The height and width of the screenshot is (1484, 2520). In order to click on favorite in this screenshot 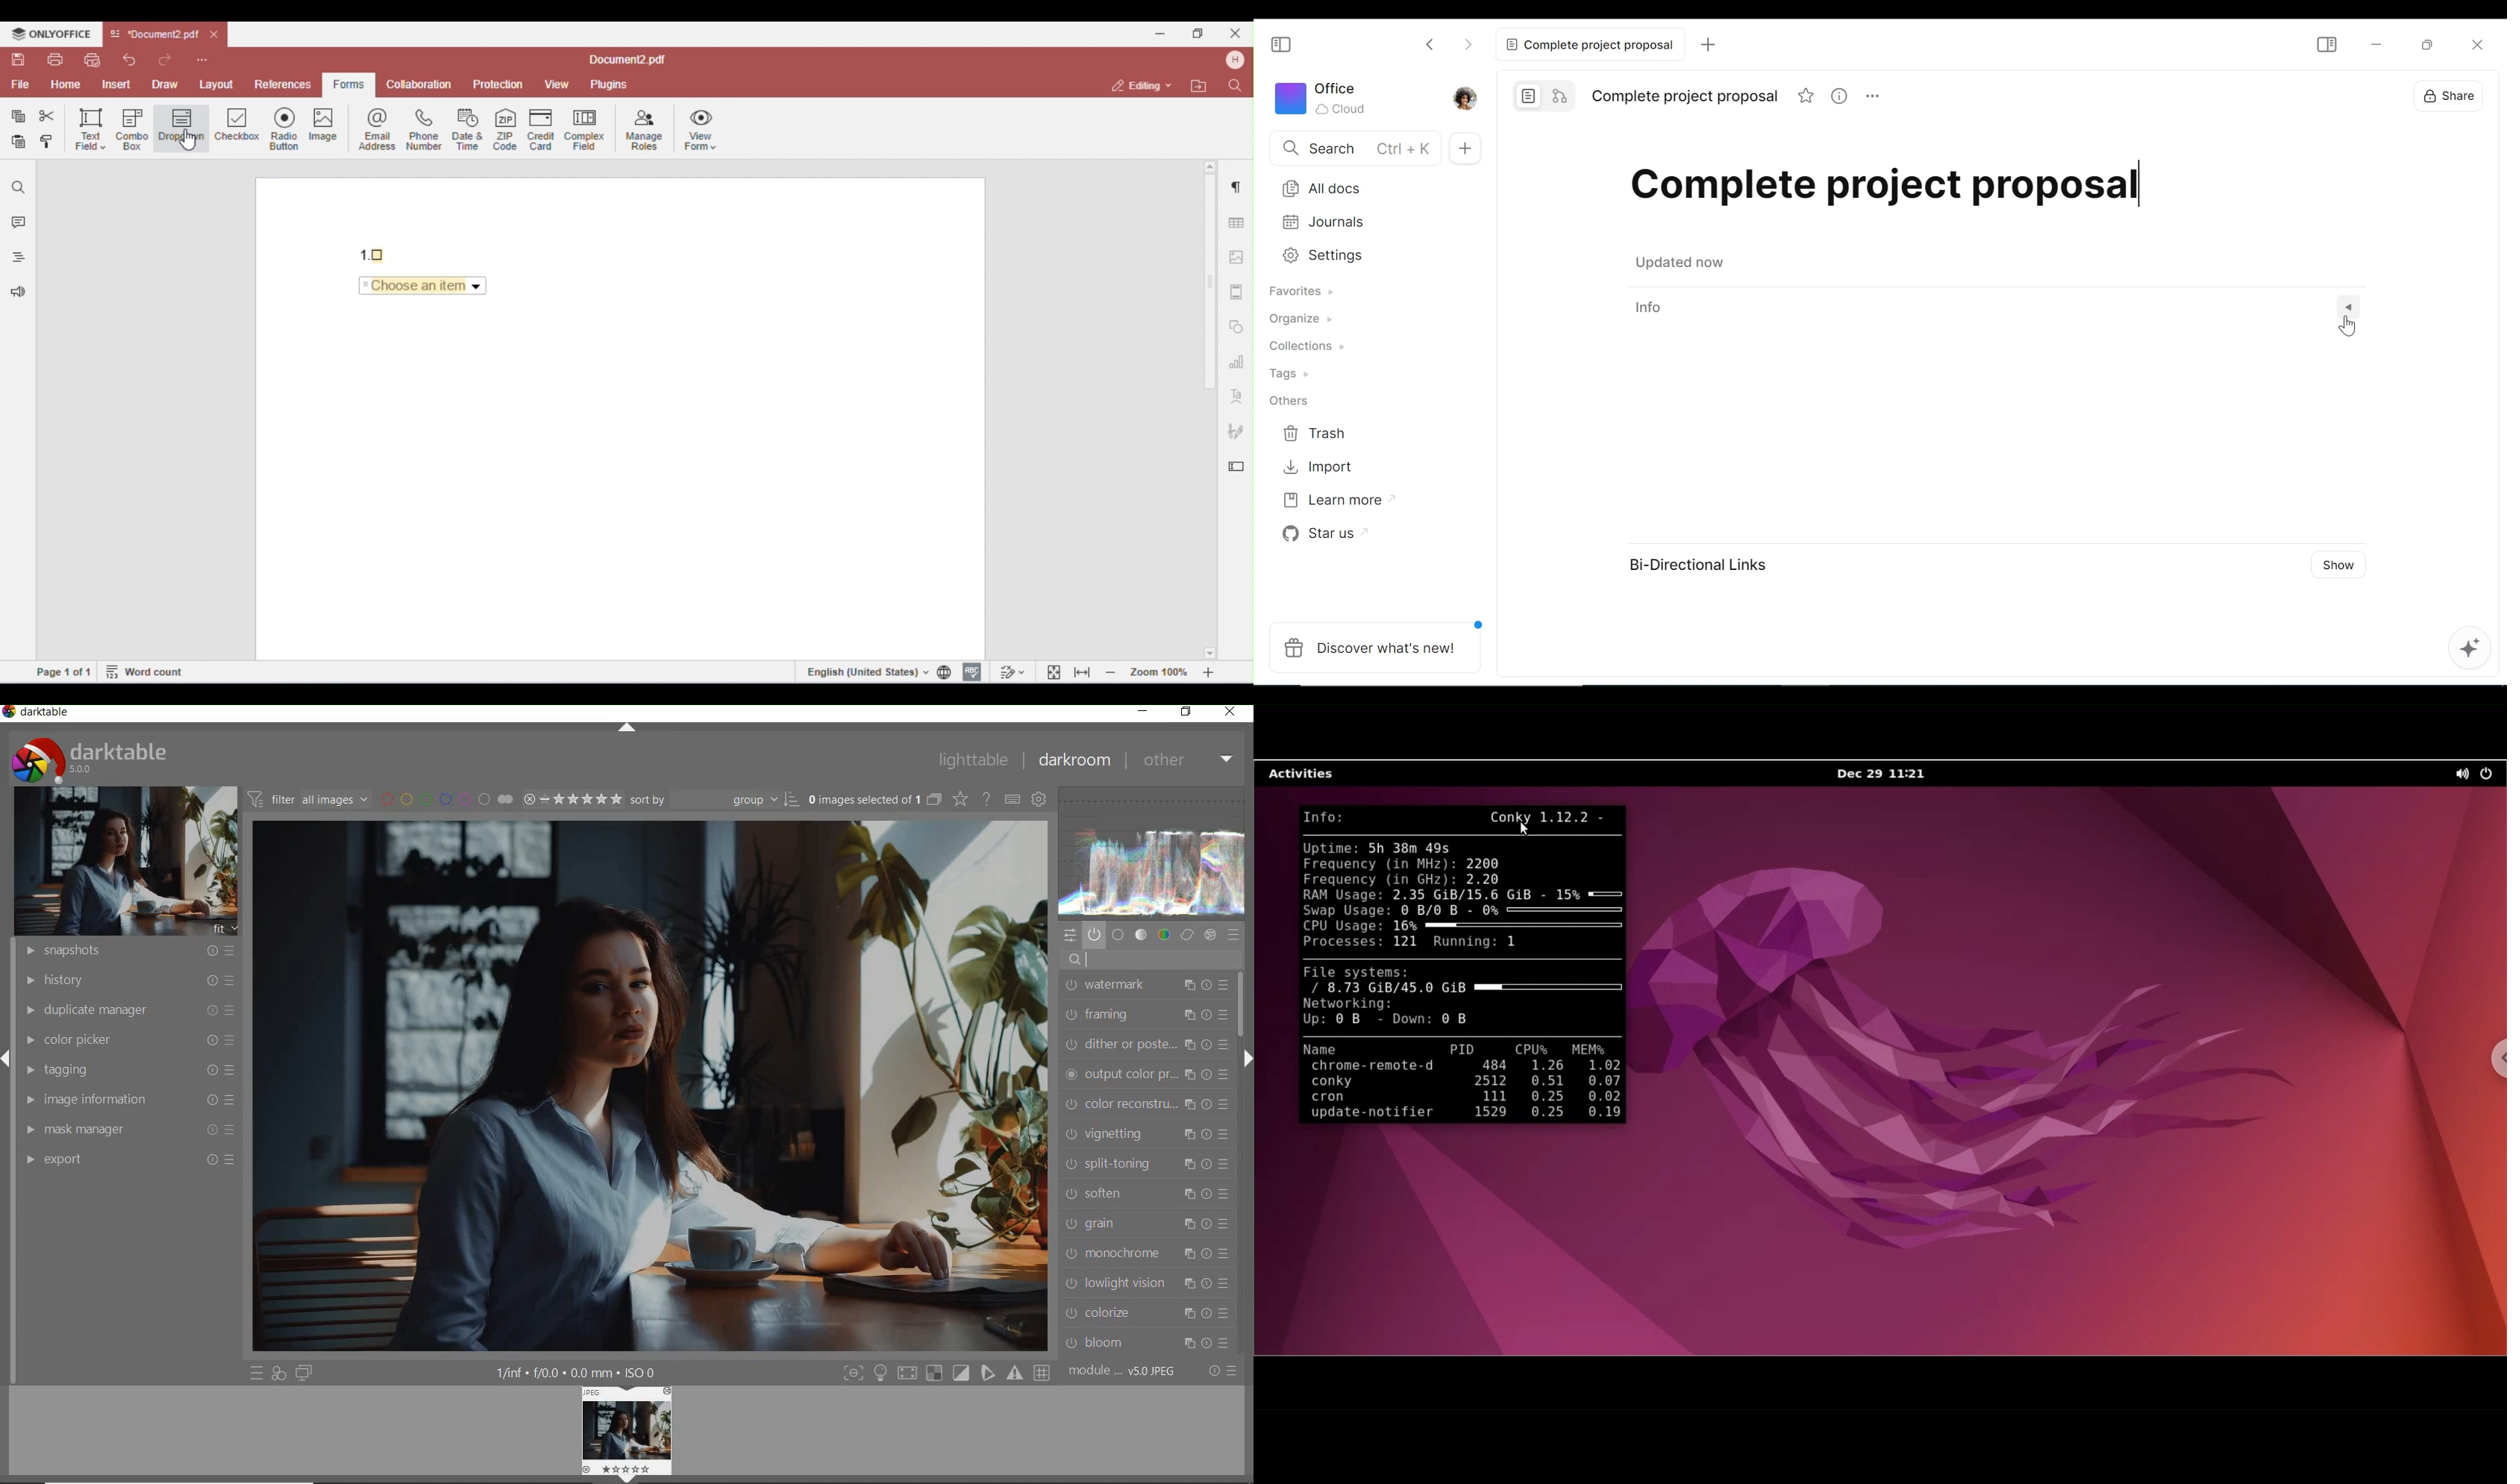, I will do `click(1807, 98)`.